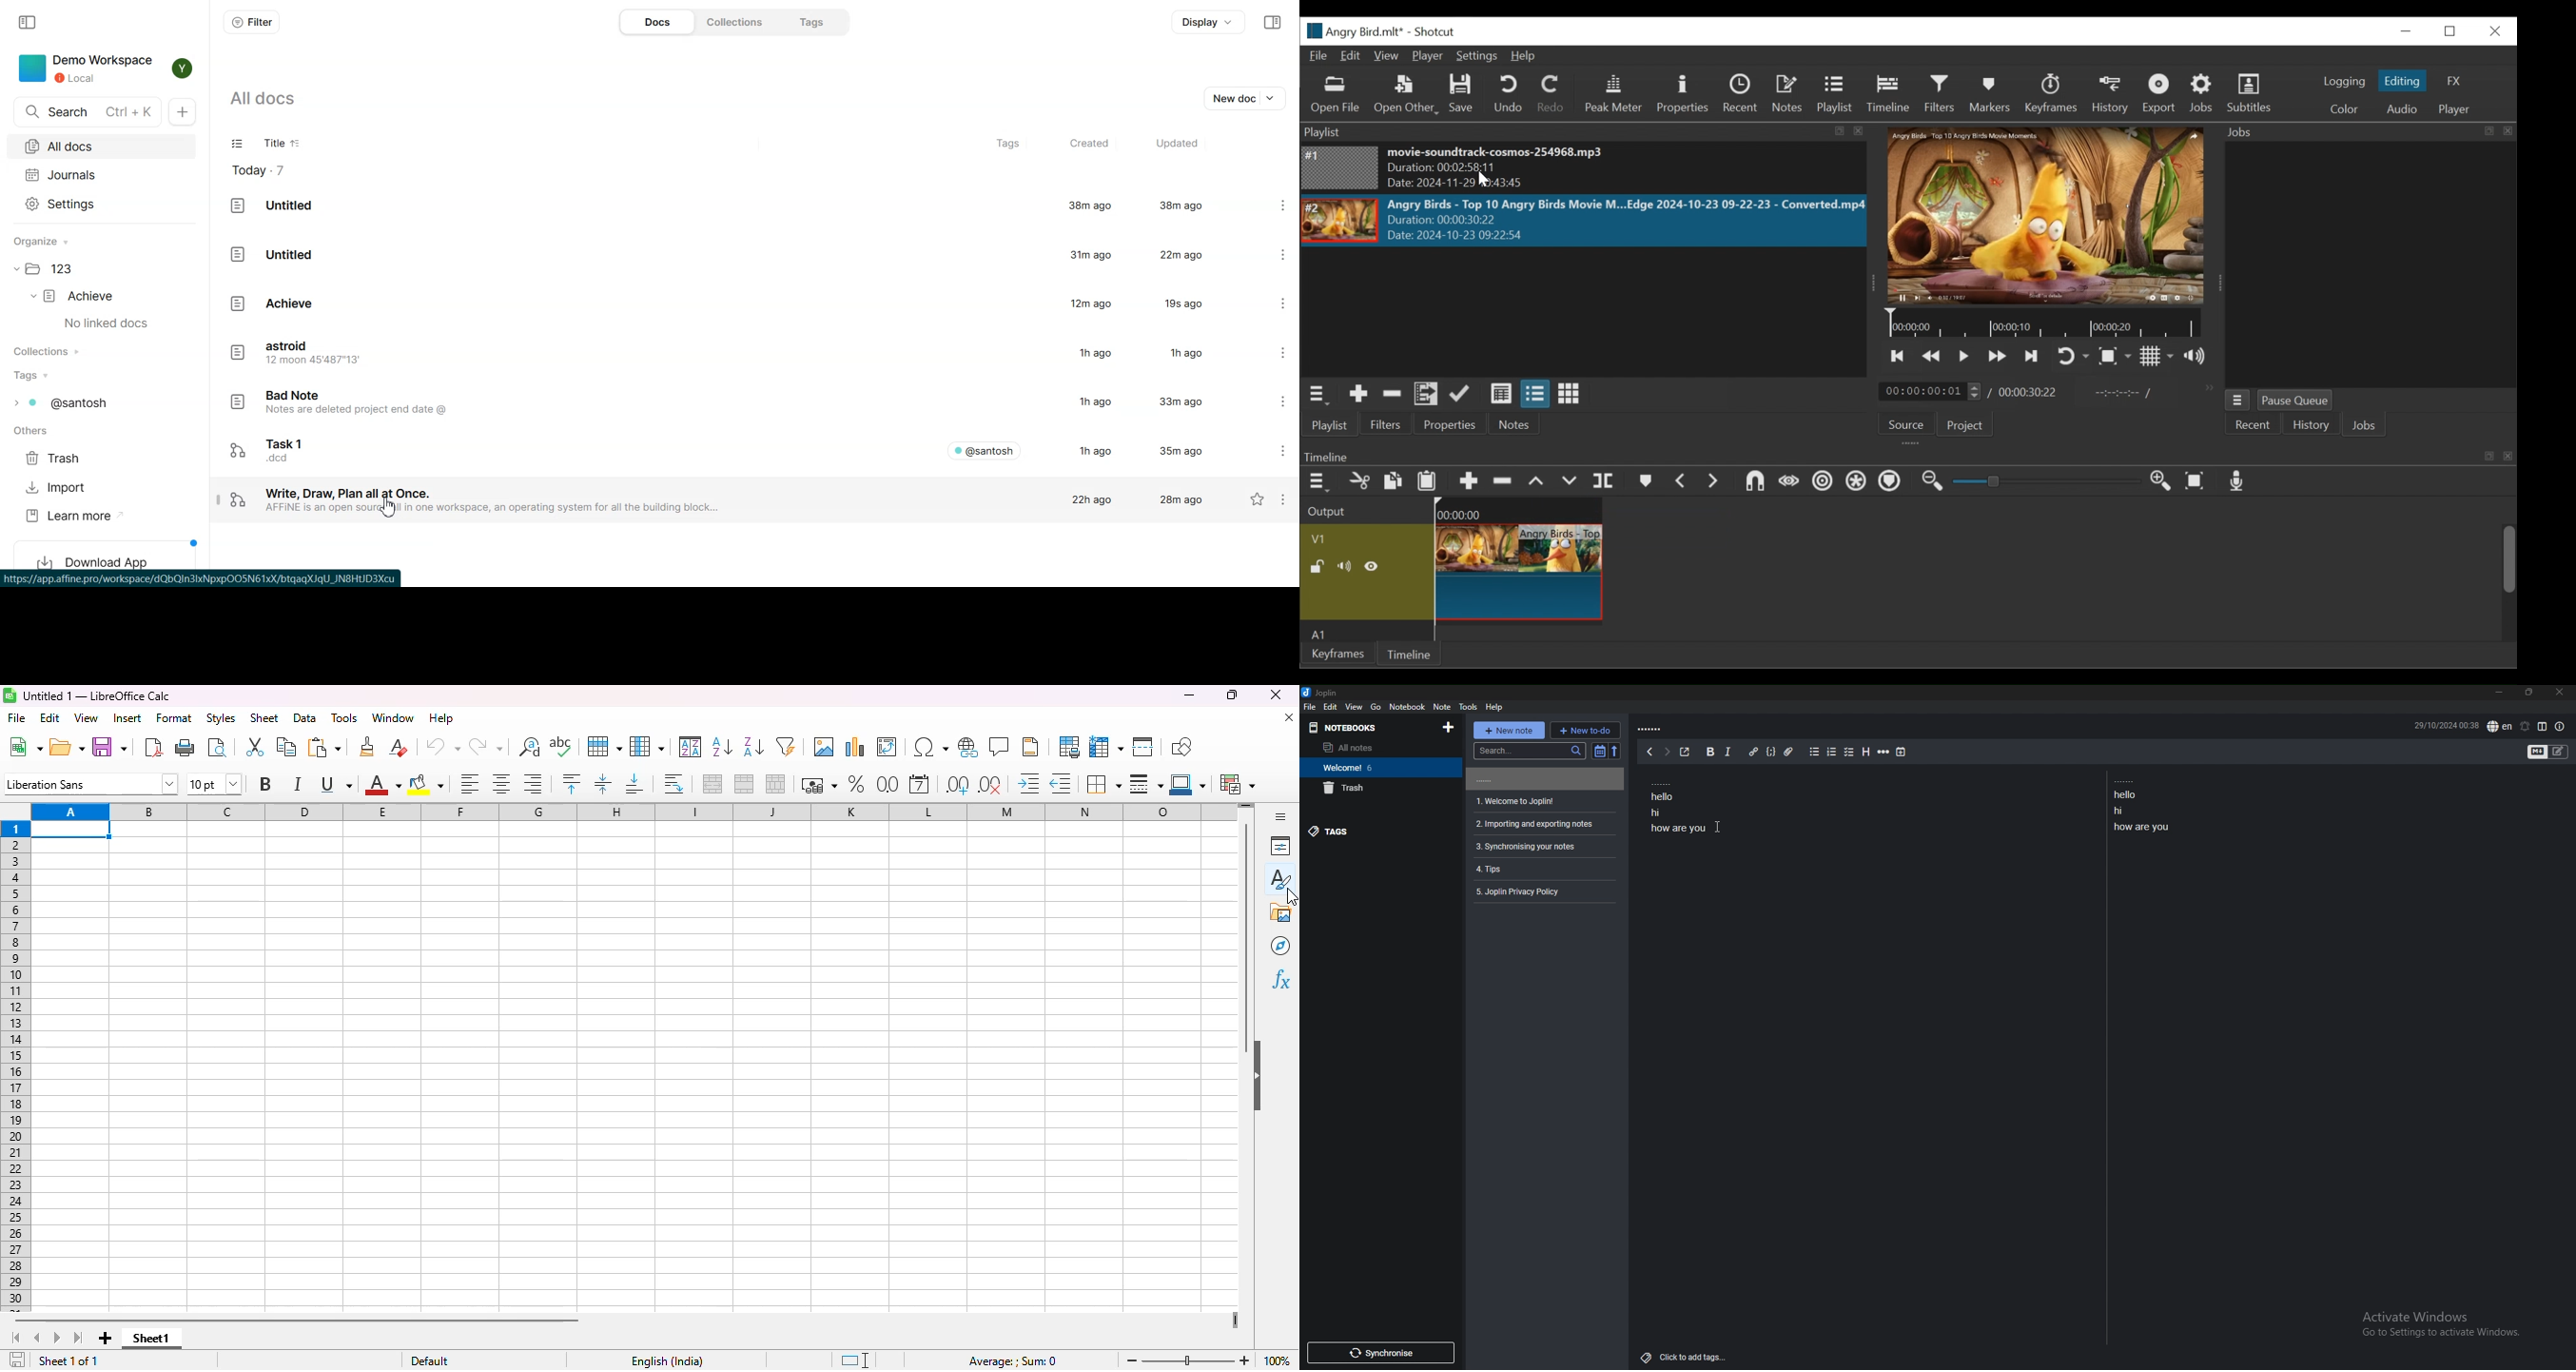 The height and width of the screenshot is (1372, 2576). Describe the element at coordinates (2119, 392) in the screenshot. I see `In point` at that location.